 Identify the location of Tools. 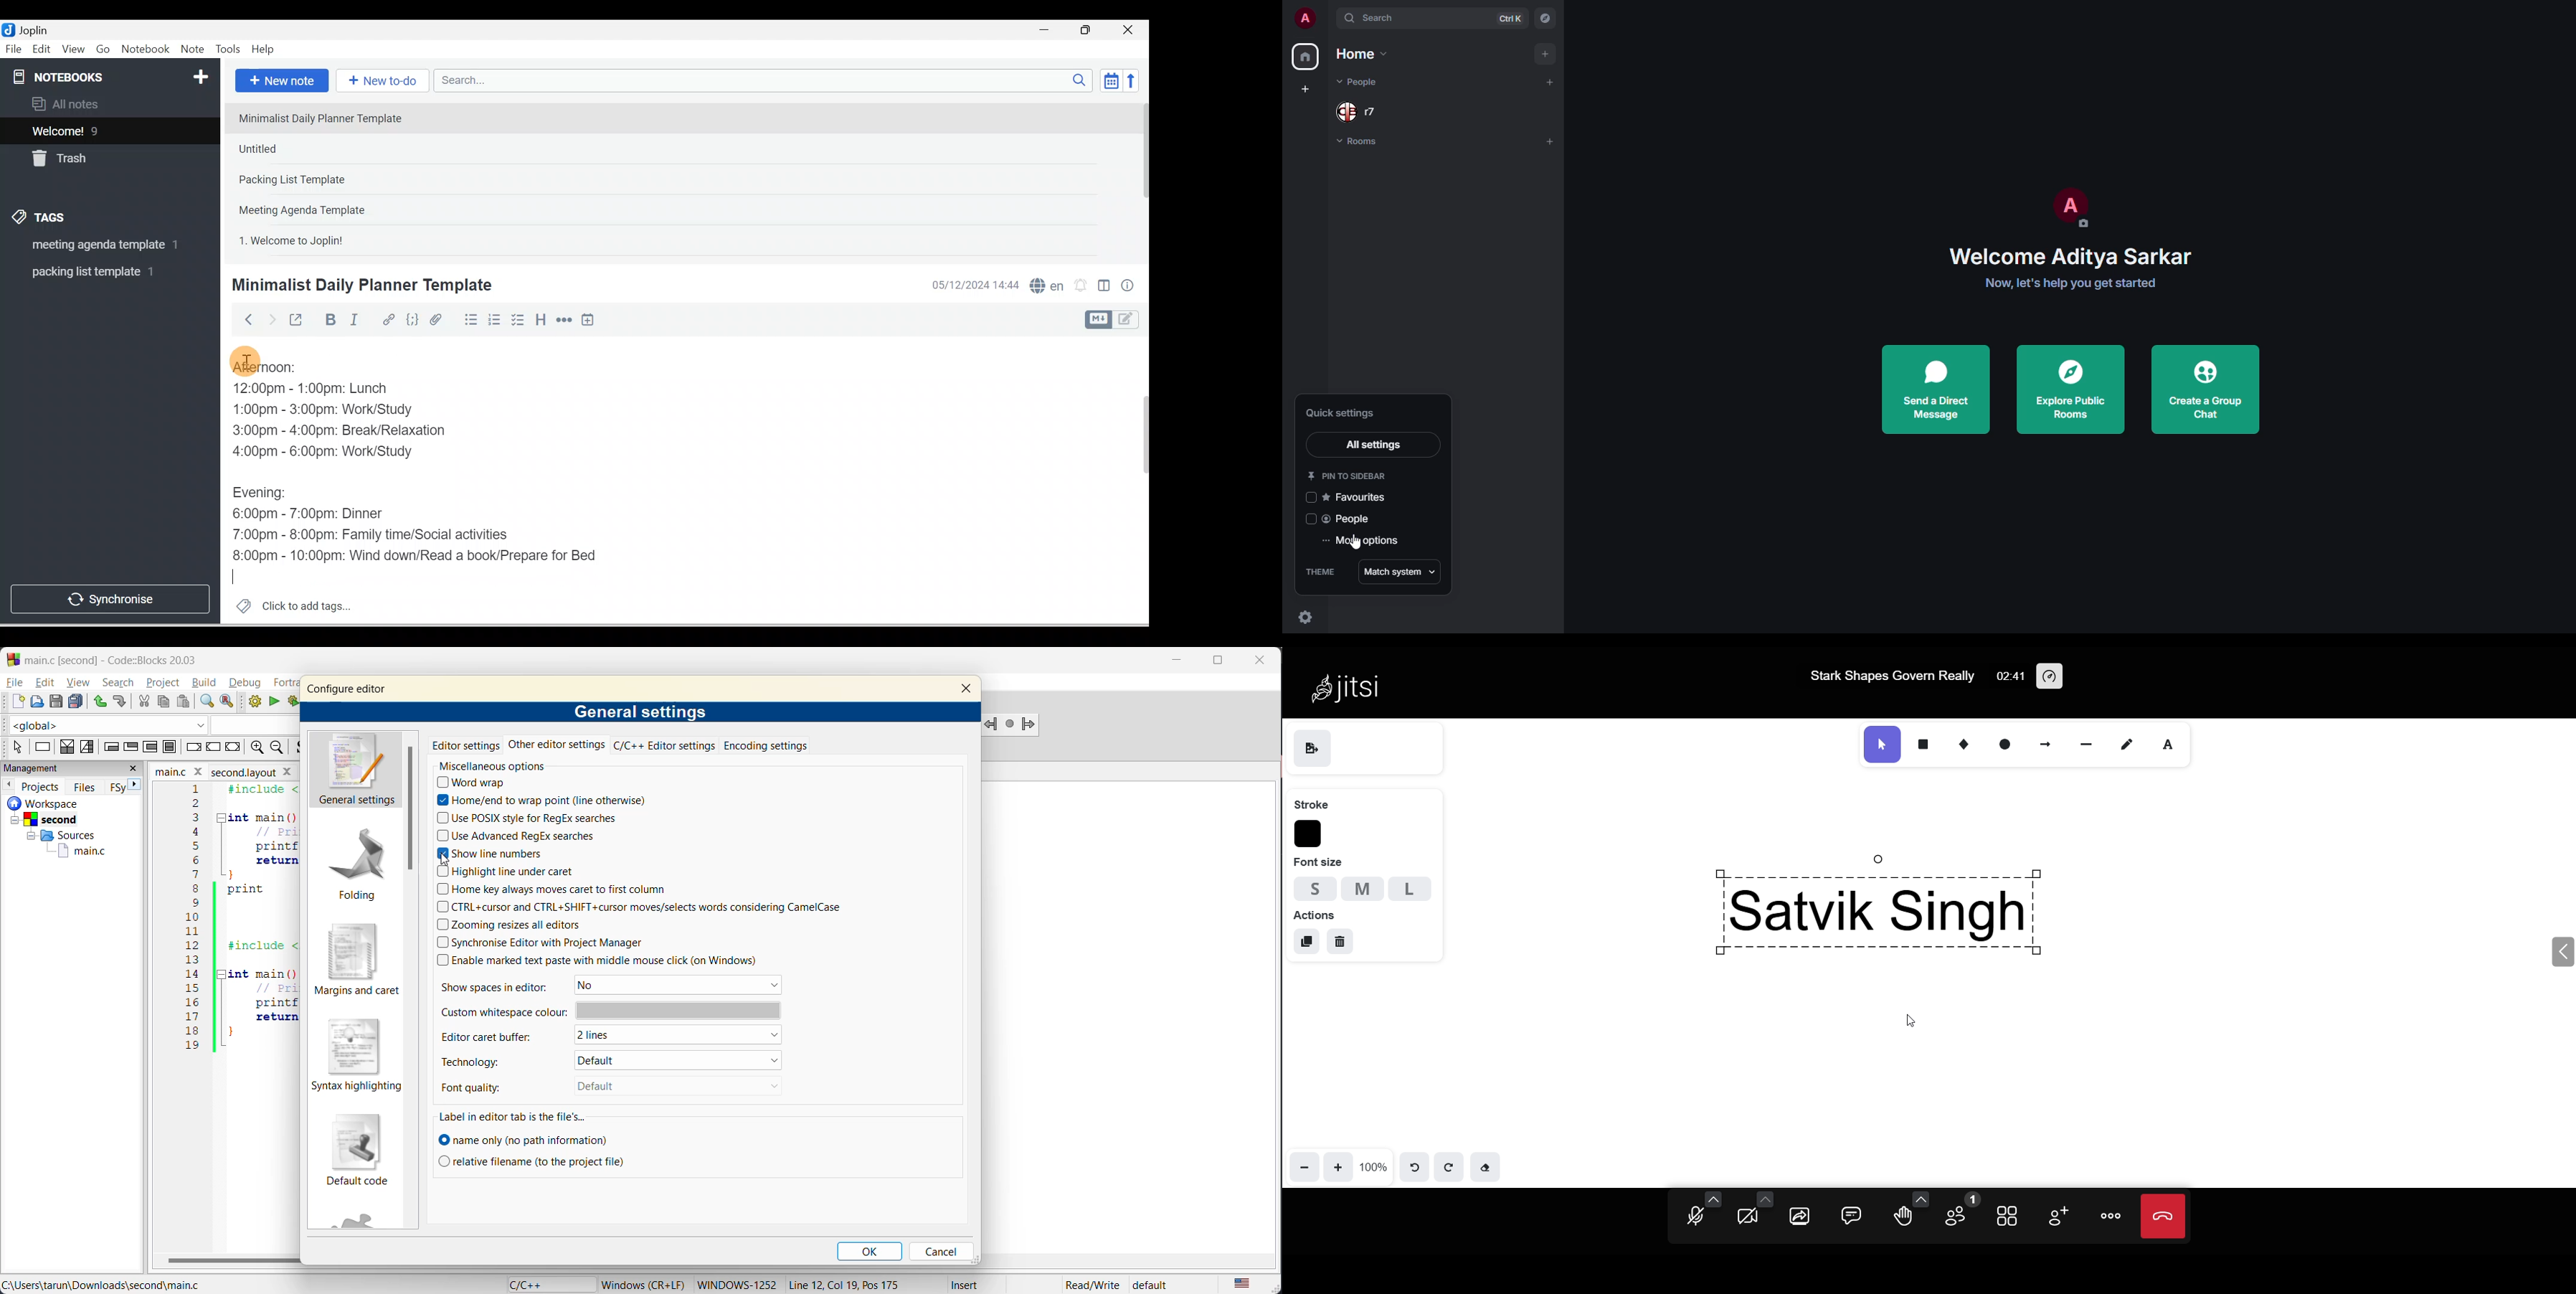
(228, 49).